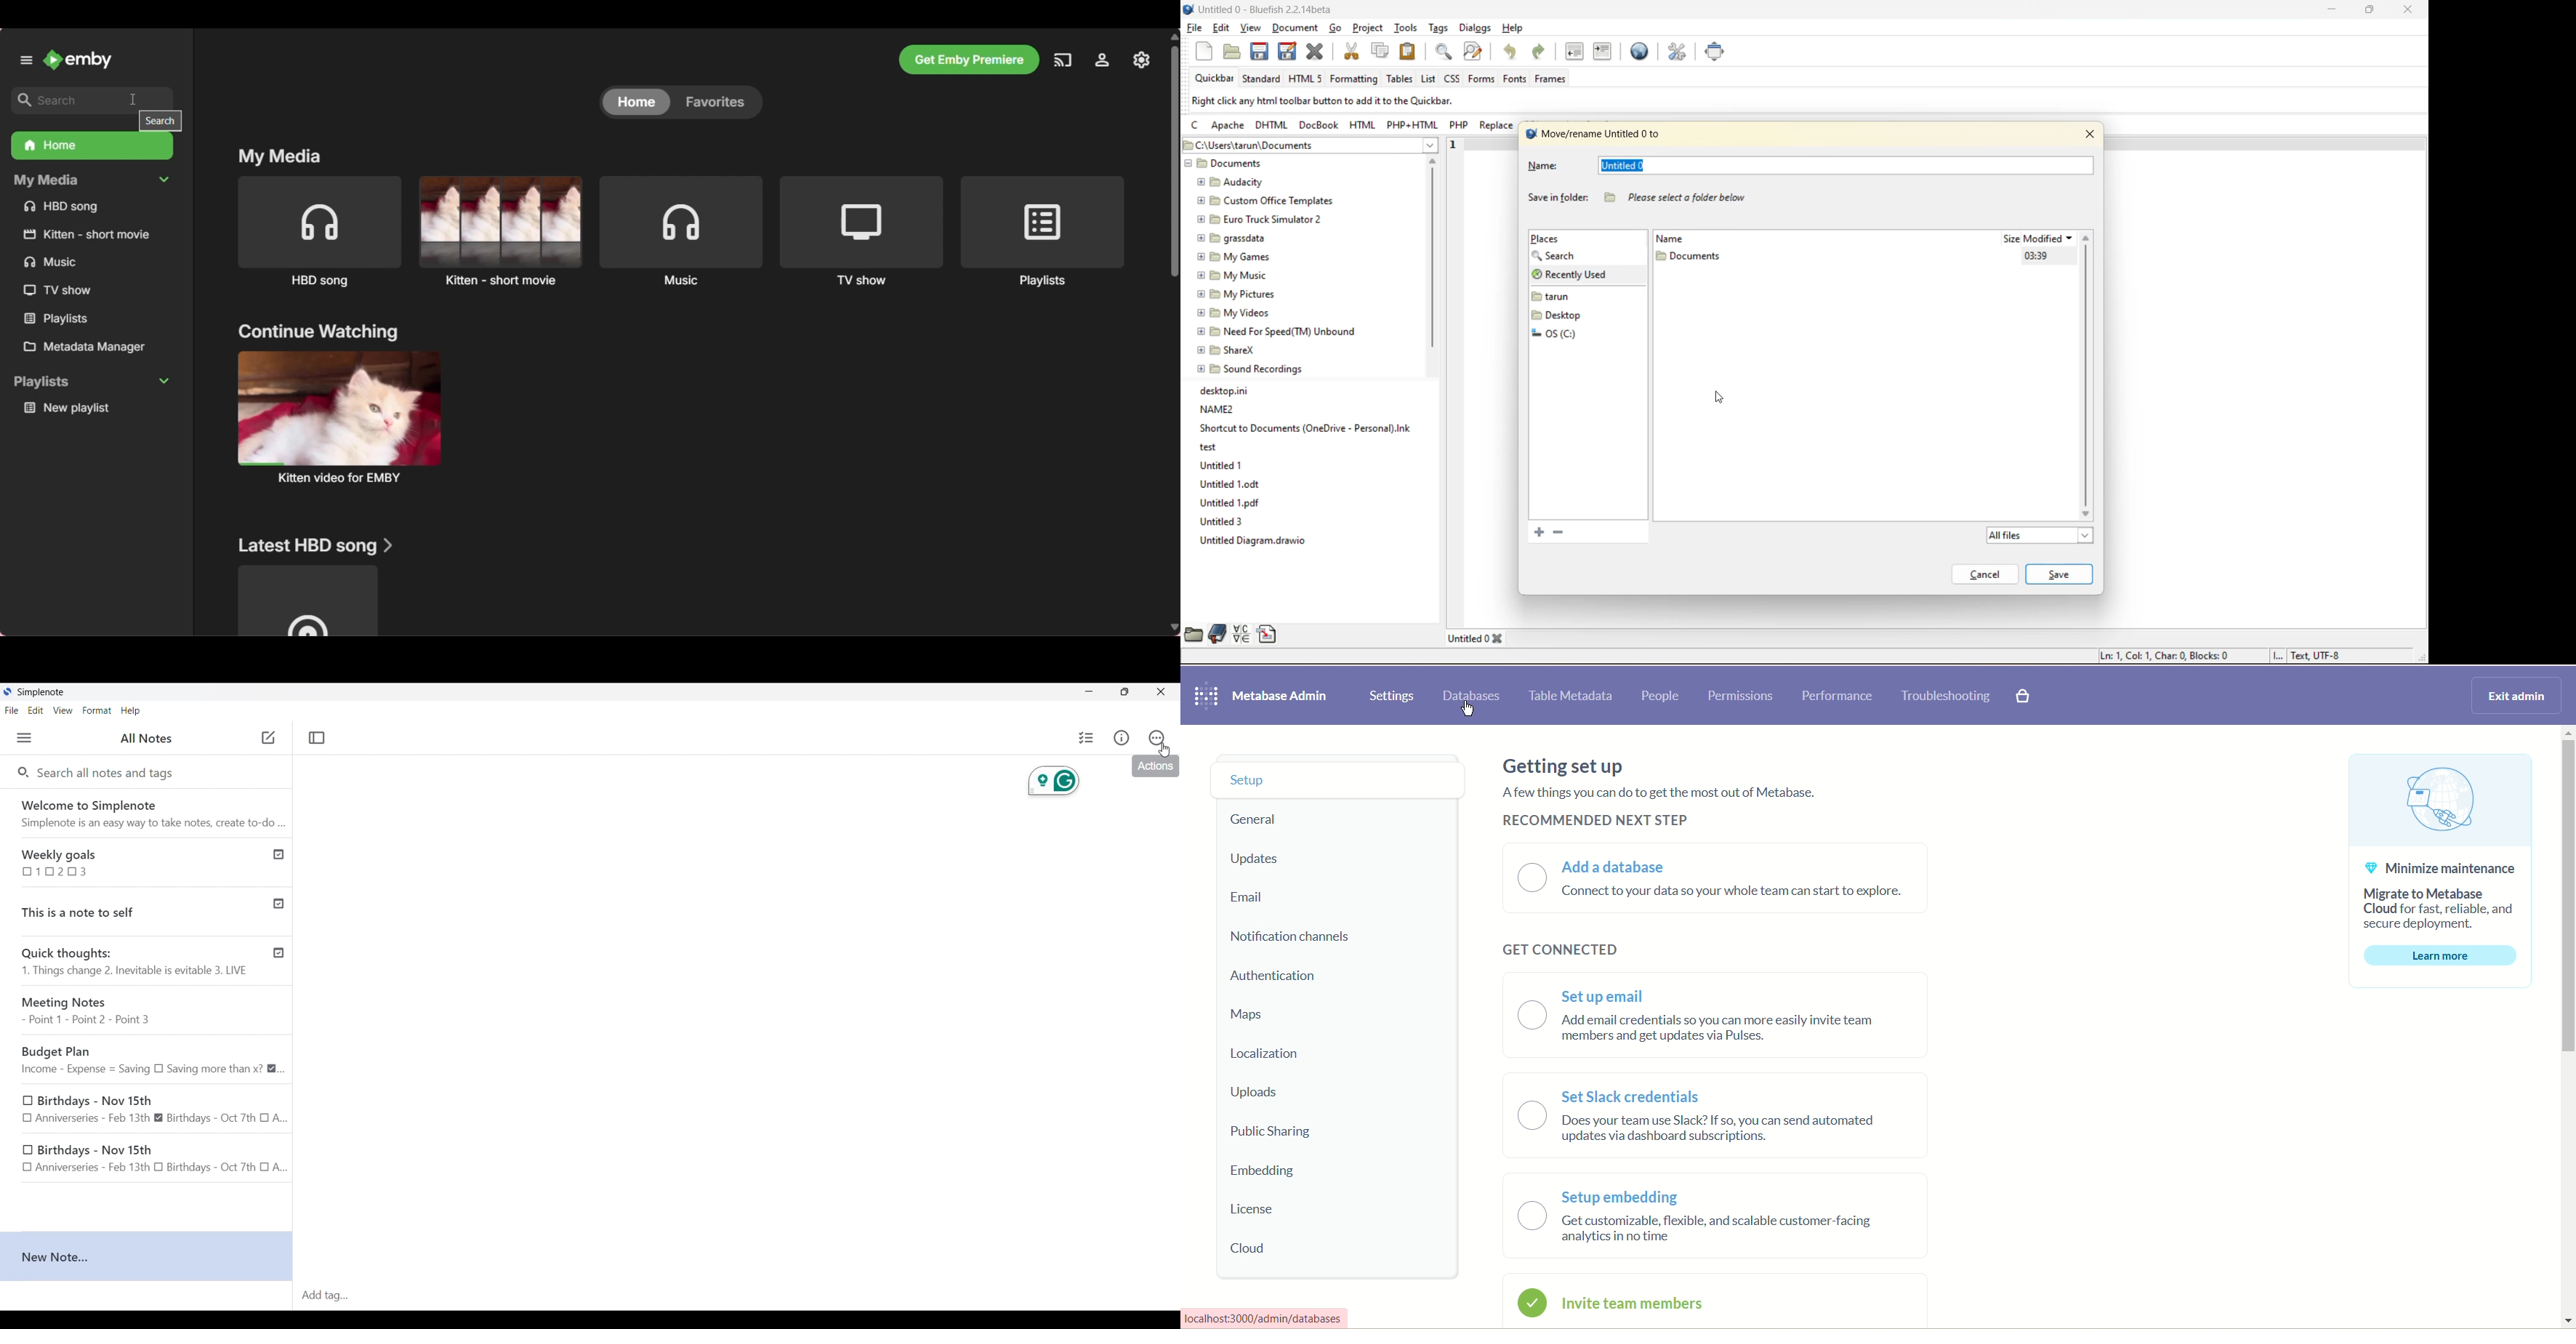 Image resolution: width=2576 pixels, height=1344 pixels. I want to click on setup, so click(1335, 781).